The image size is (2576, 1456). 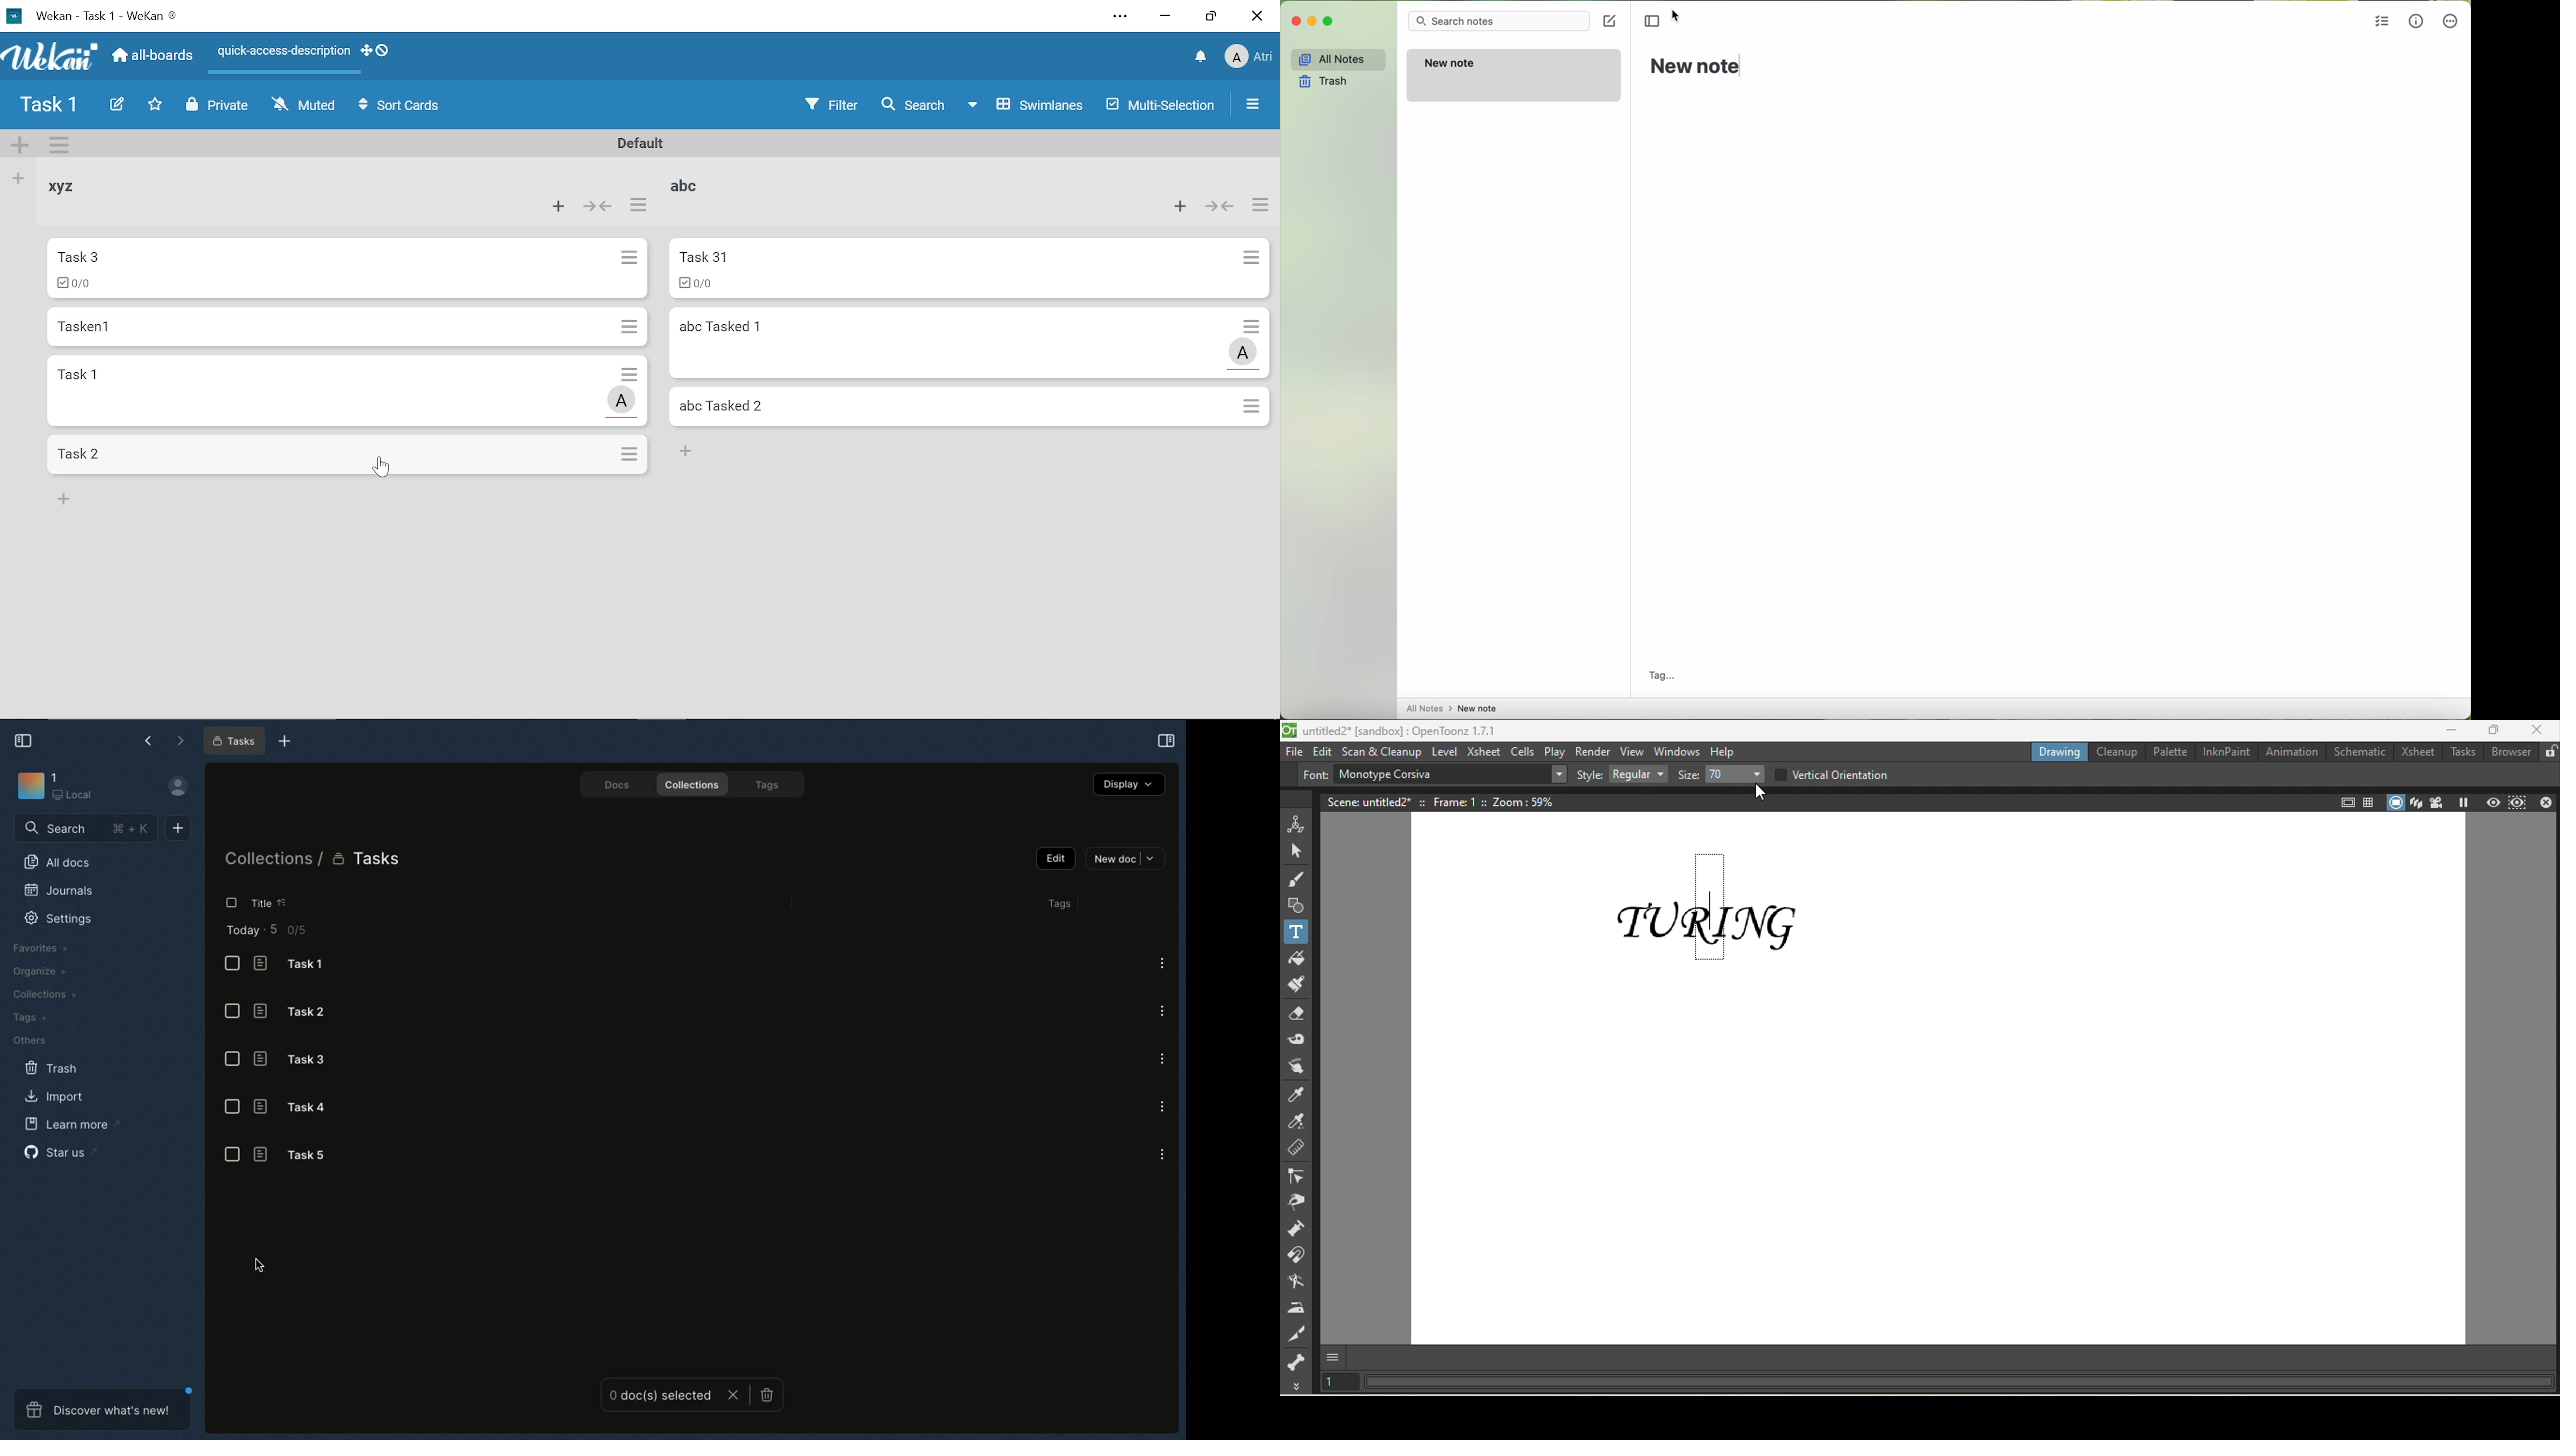 I want to click on Scene details, so click(x=1449, y=801).